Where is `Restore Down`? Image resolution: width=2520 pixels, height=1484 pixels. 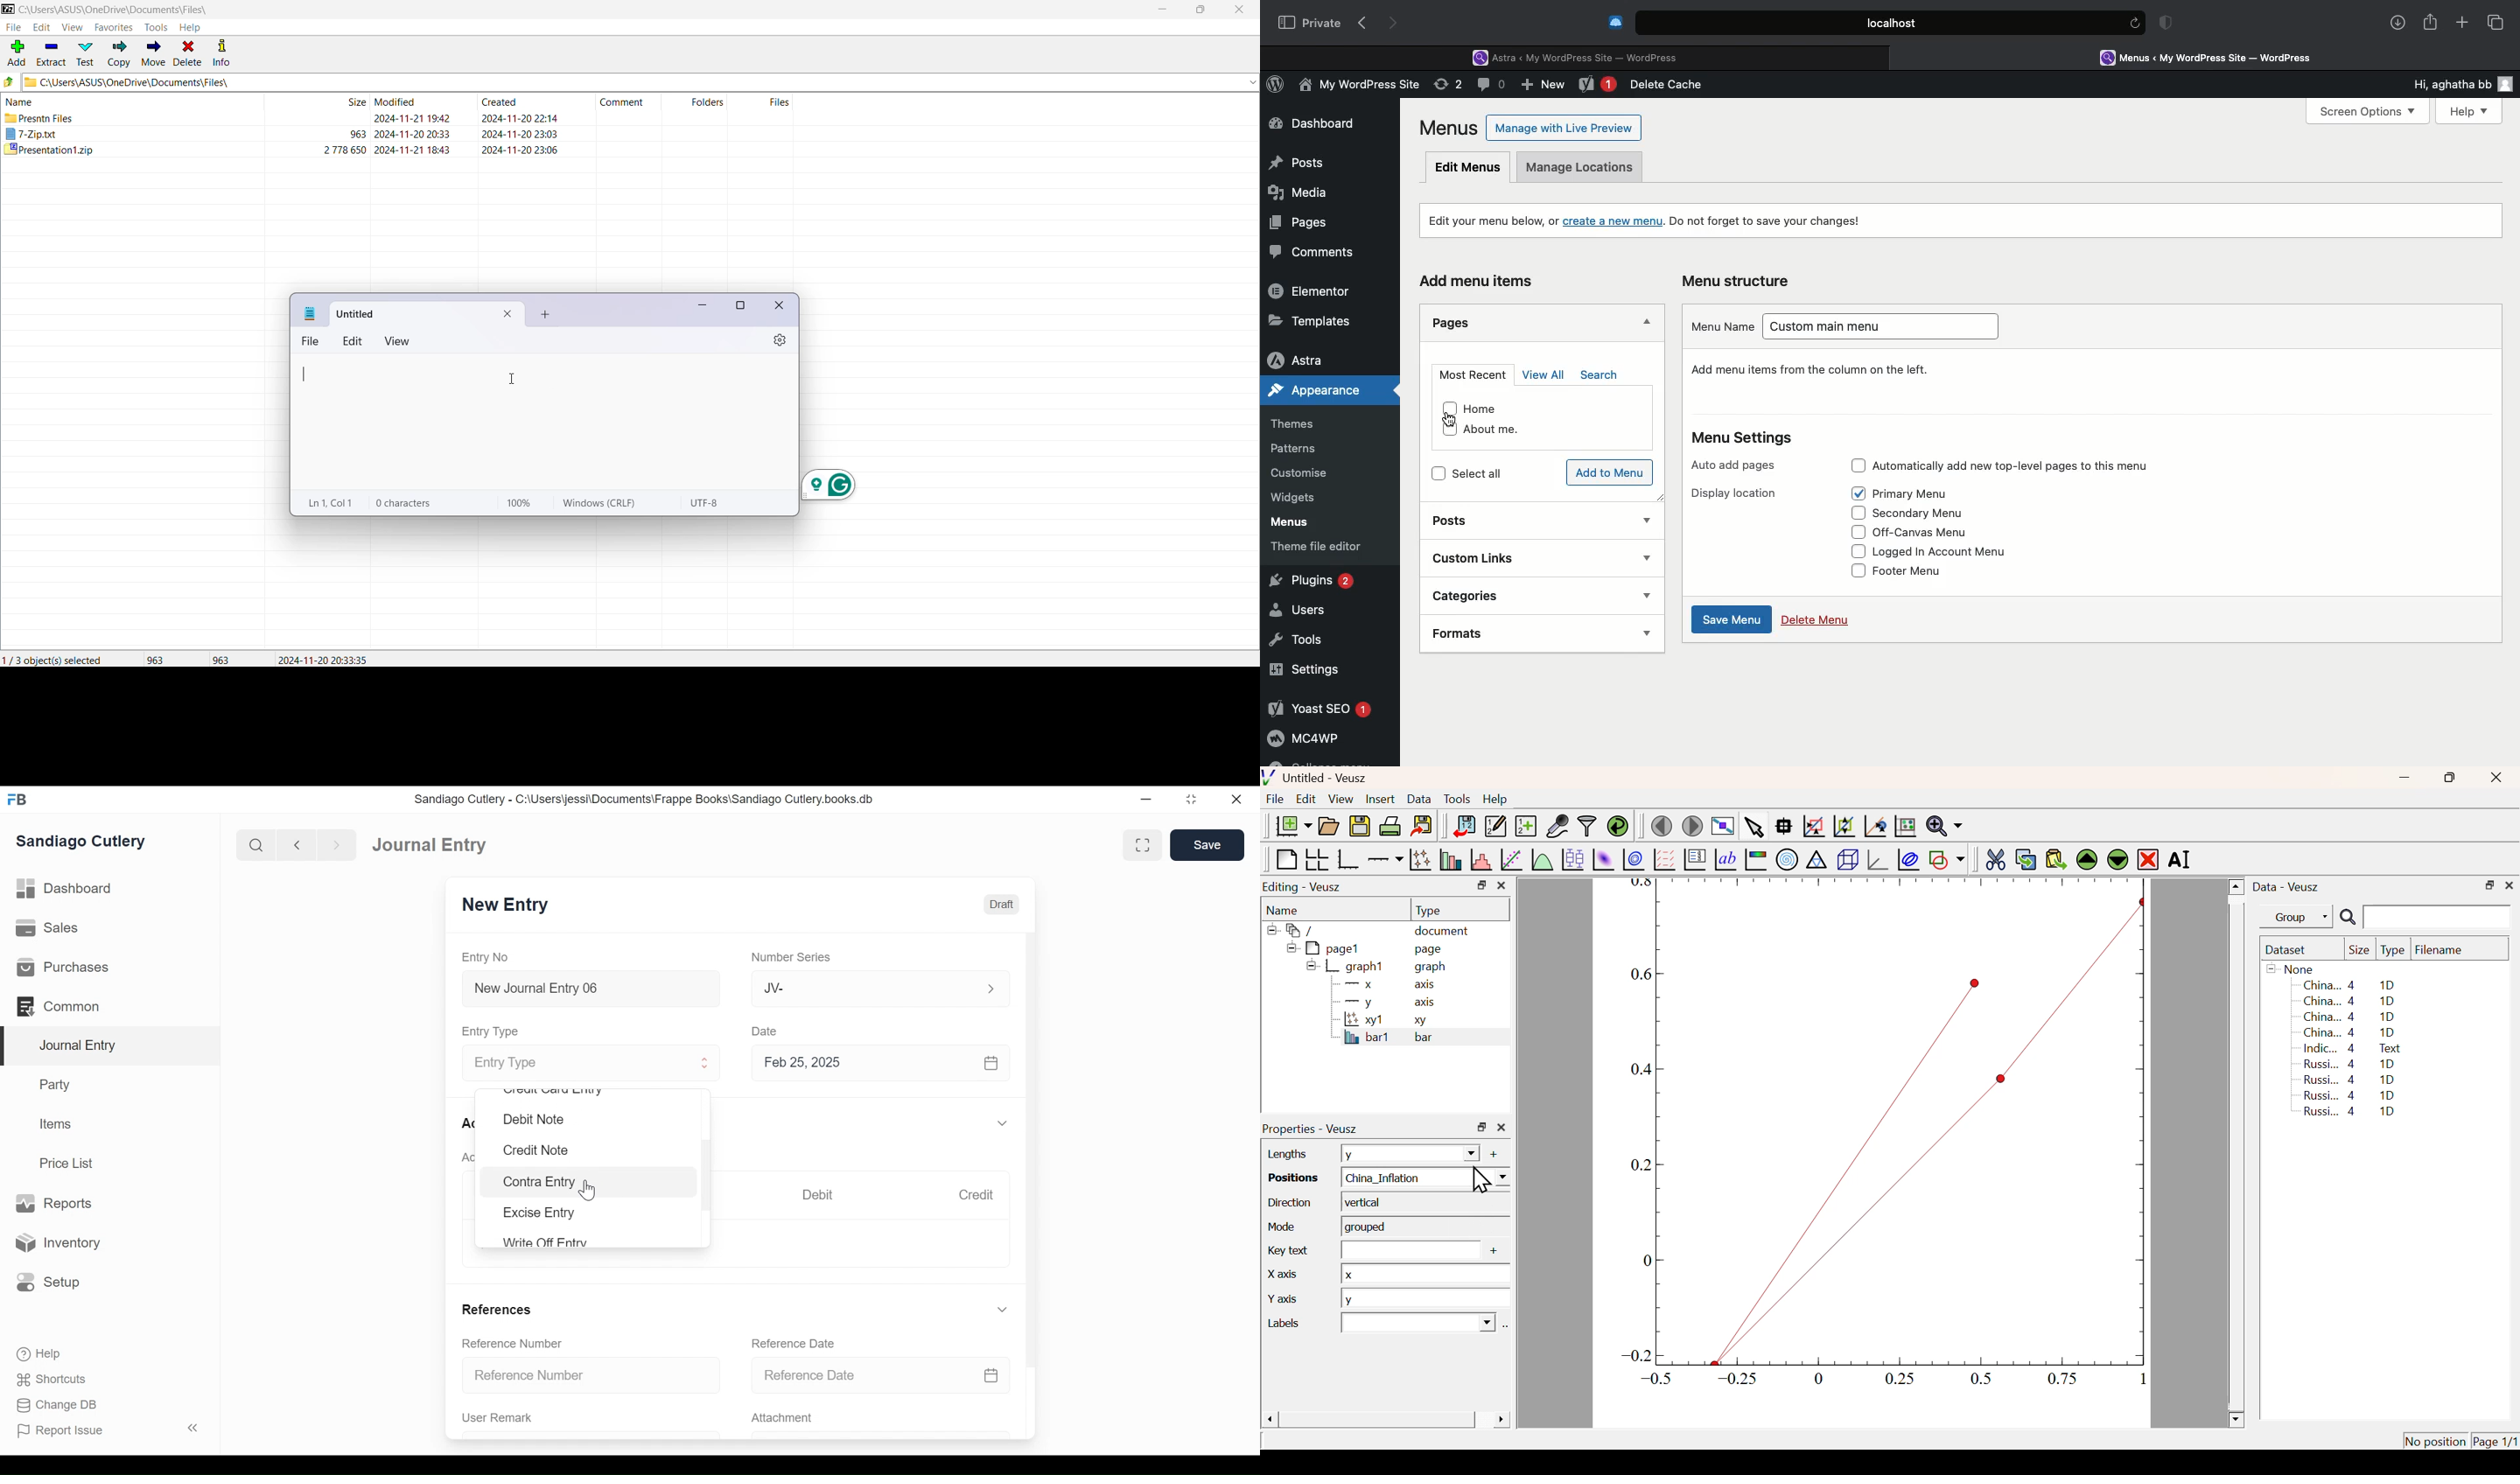 Restore Down is located at coordinates (2448, 778).